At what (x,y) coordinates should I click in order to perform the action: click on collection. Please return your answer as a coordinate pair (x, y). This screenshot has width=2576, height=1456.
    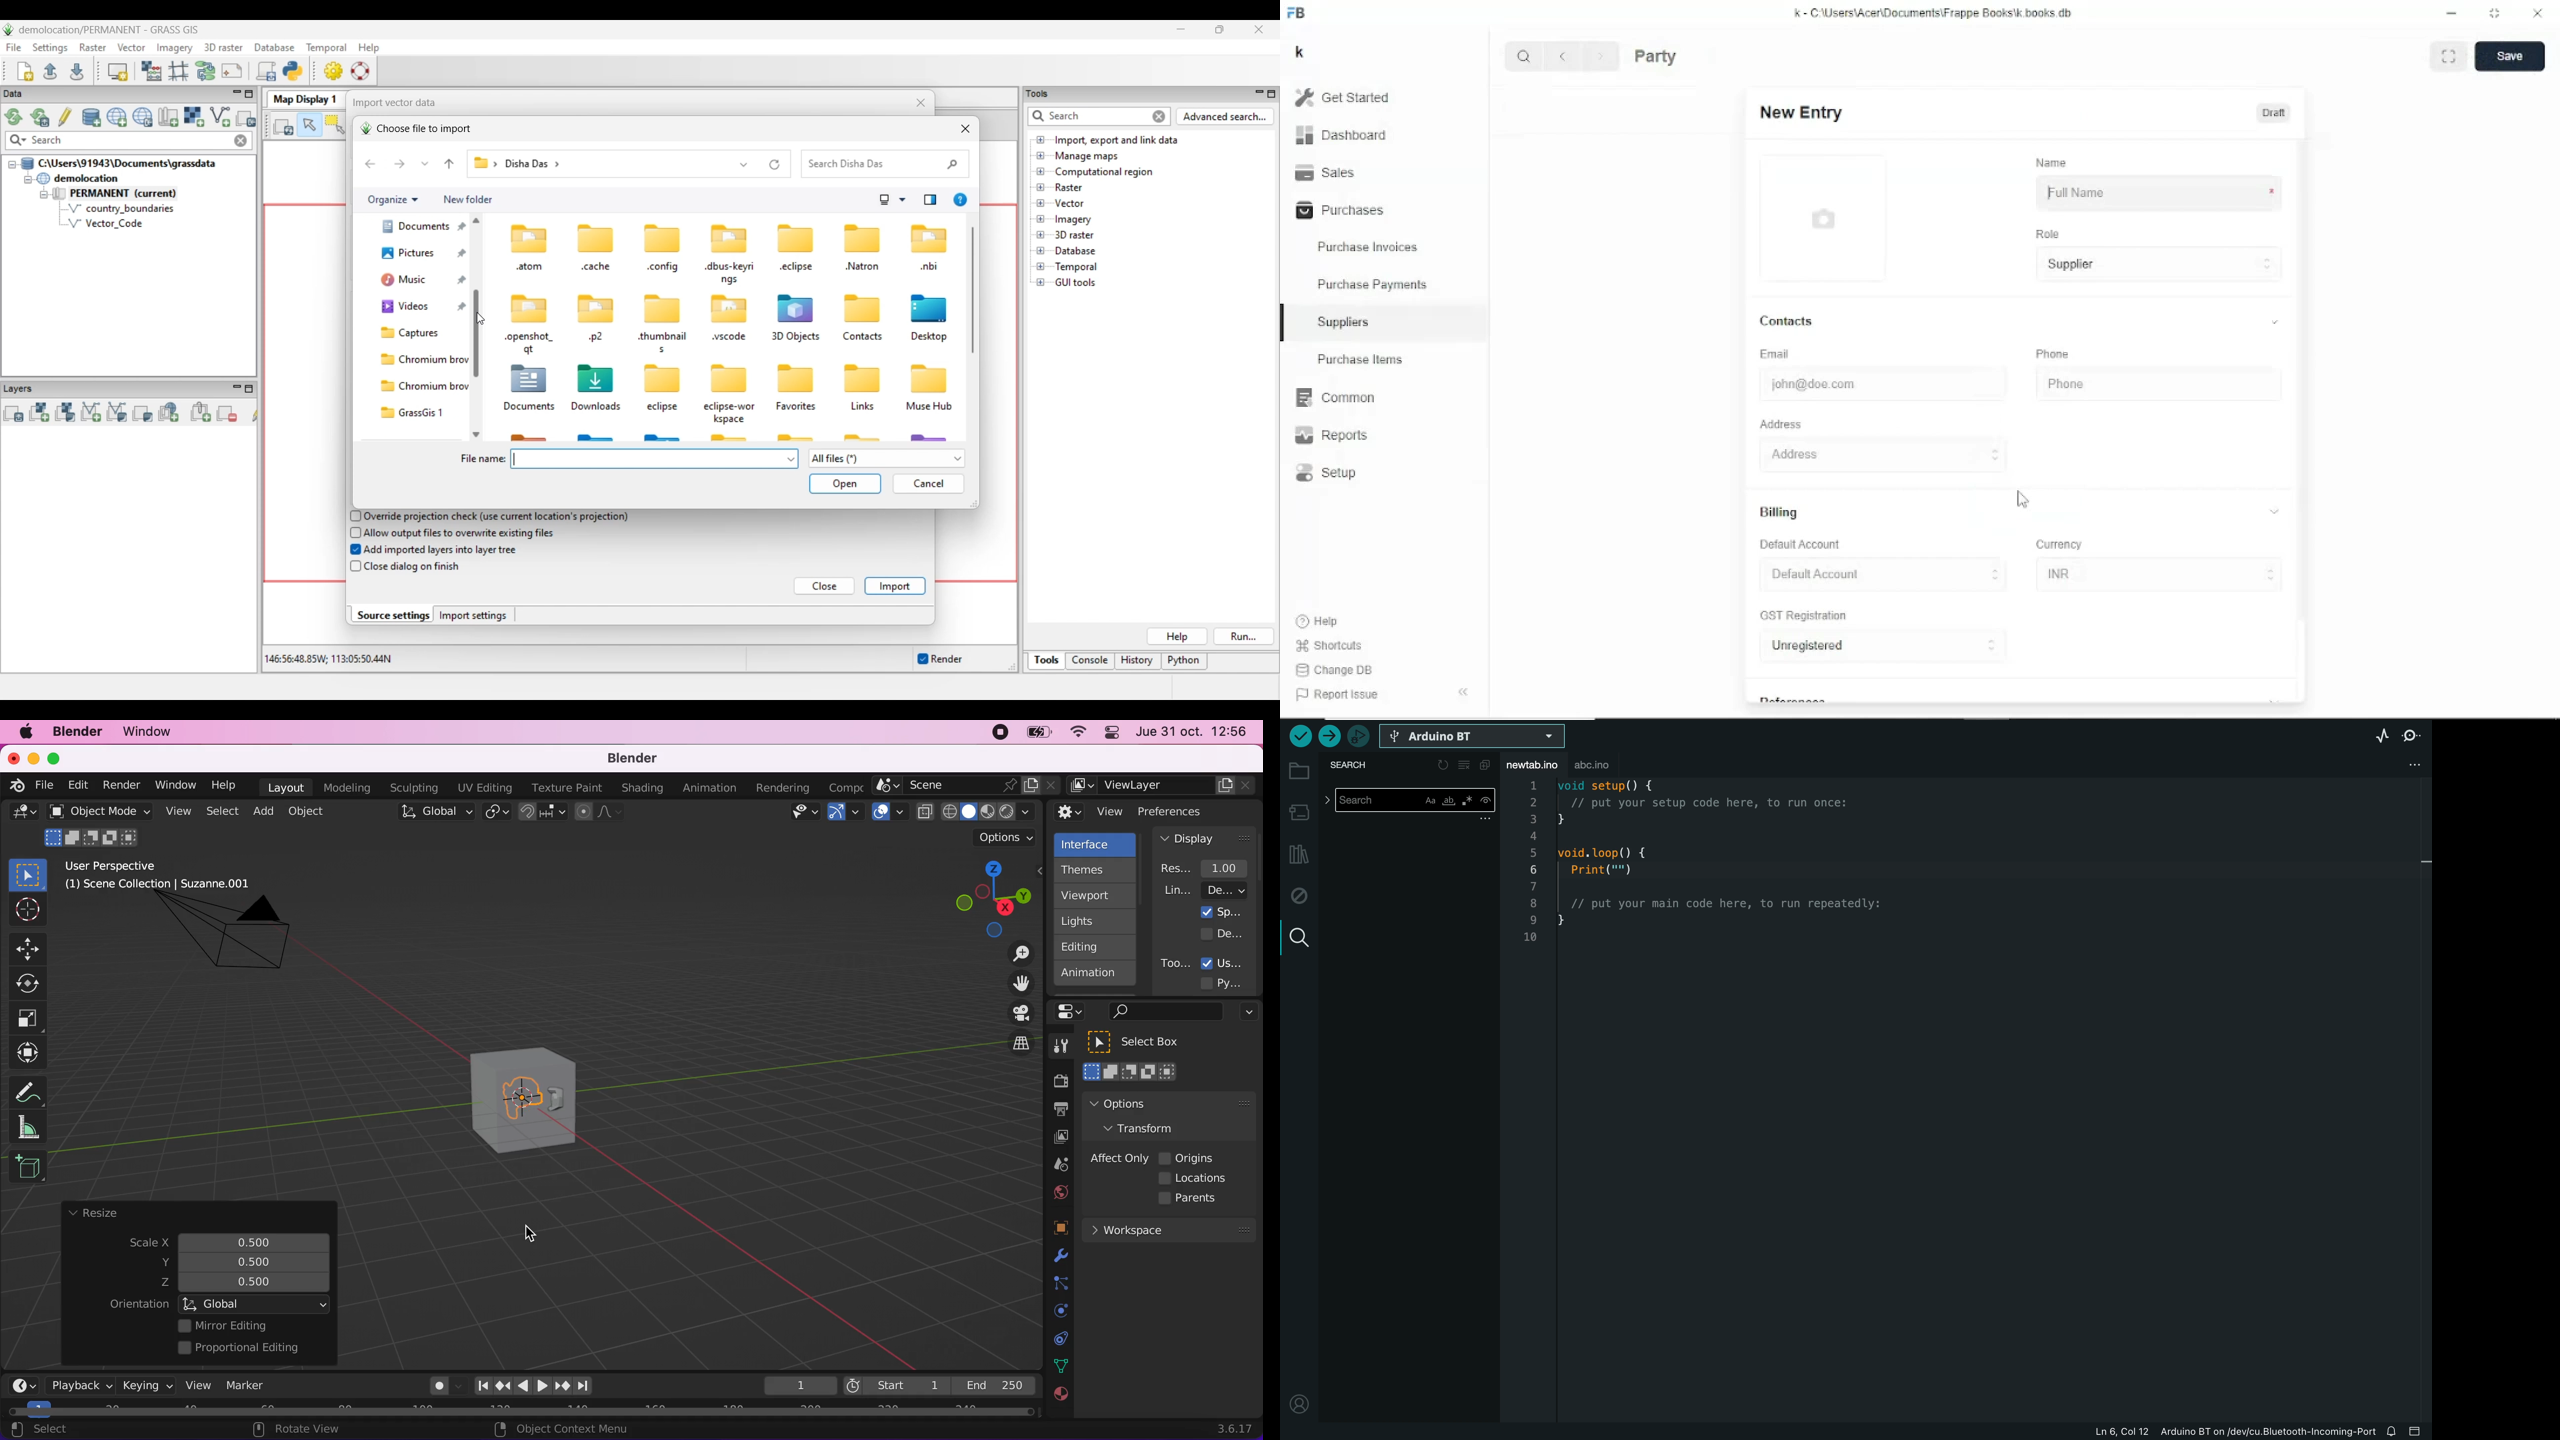
    Looking at the image, I should click on (1059, 1339).